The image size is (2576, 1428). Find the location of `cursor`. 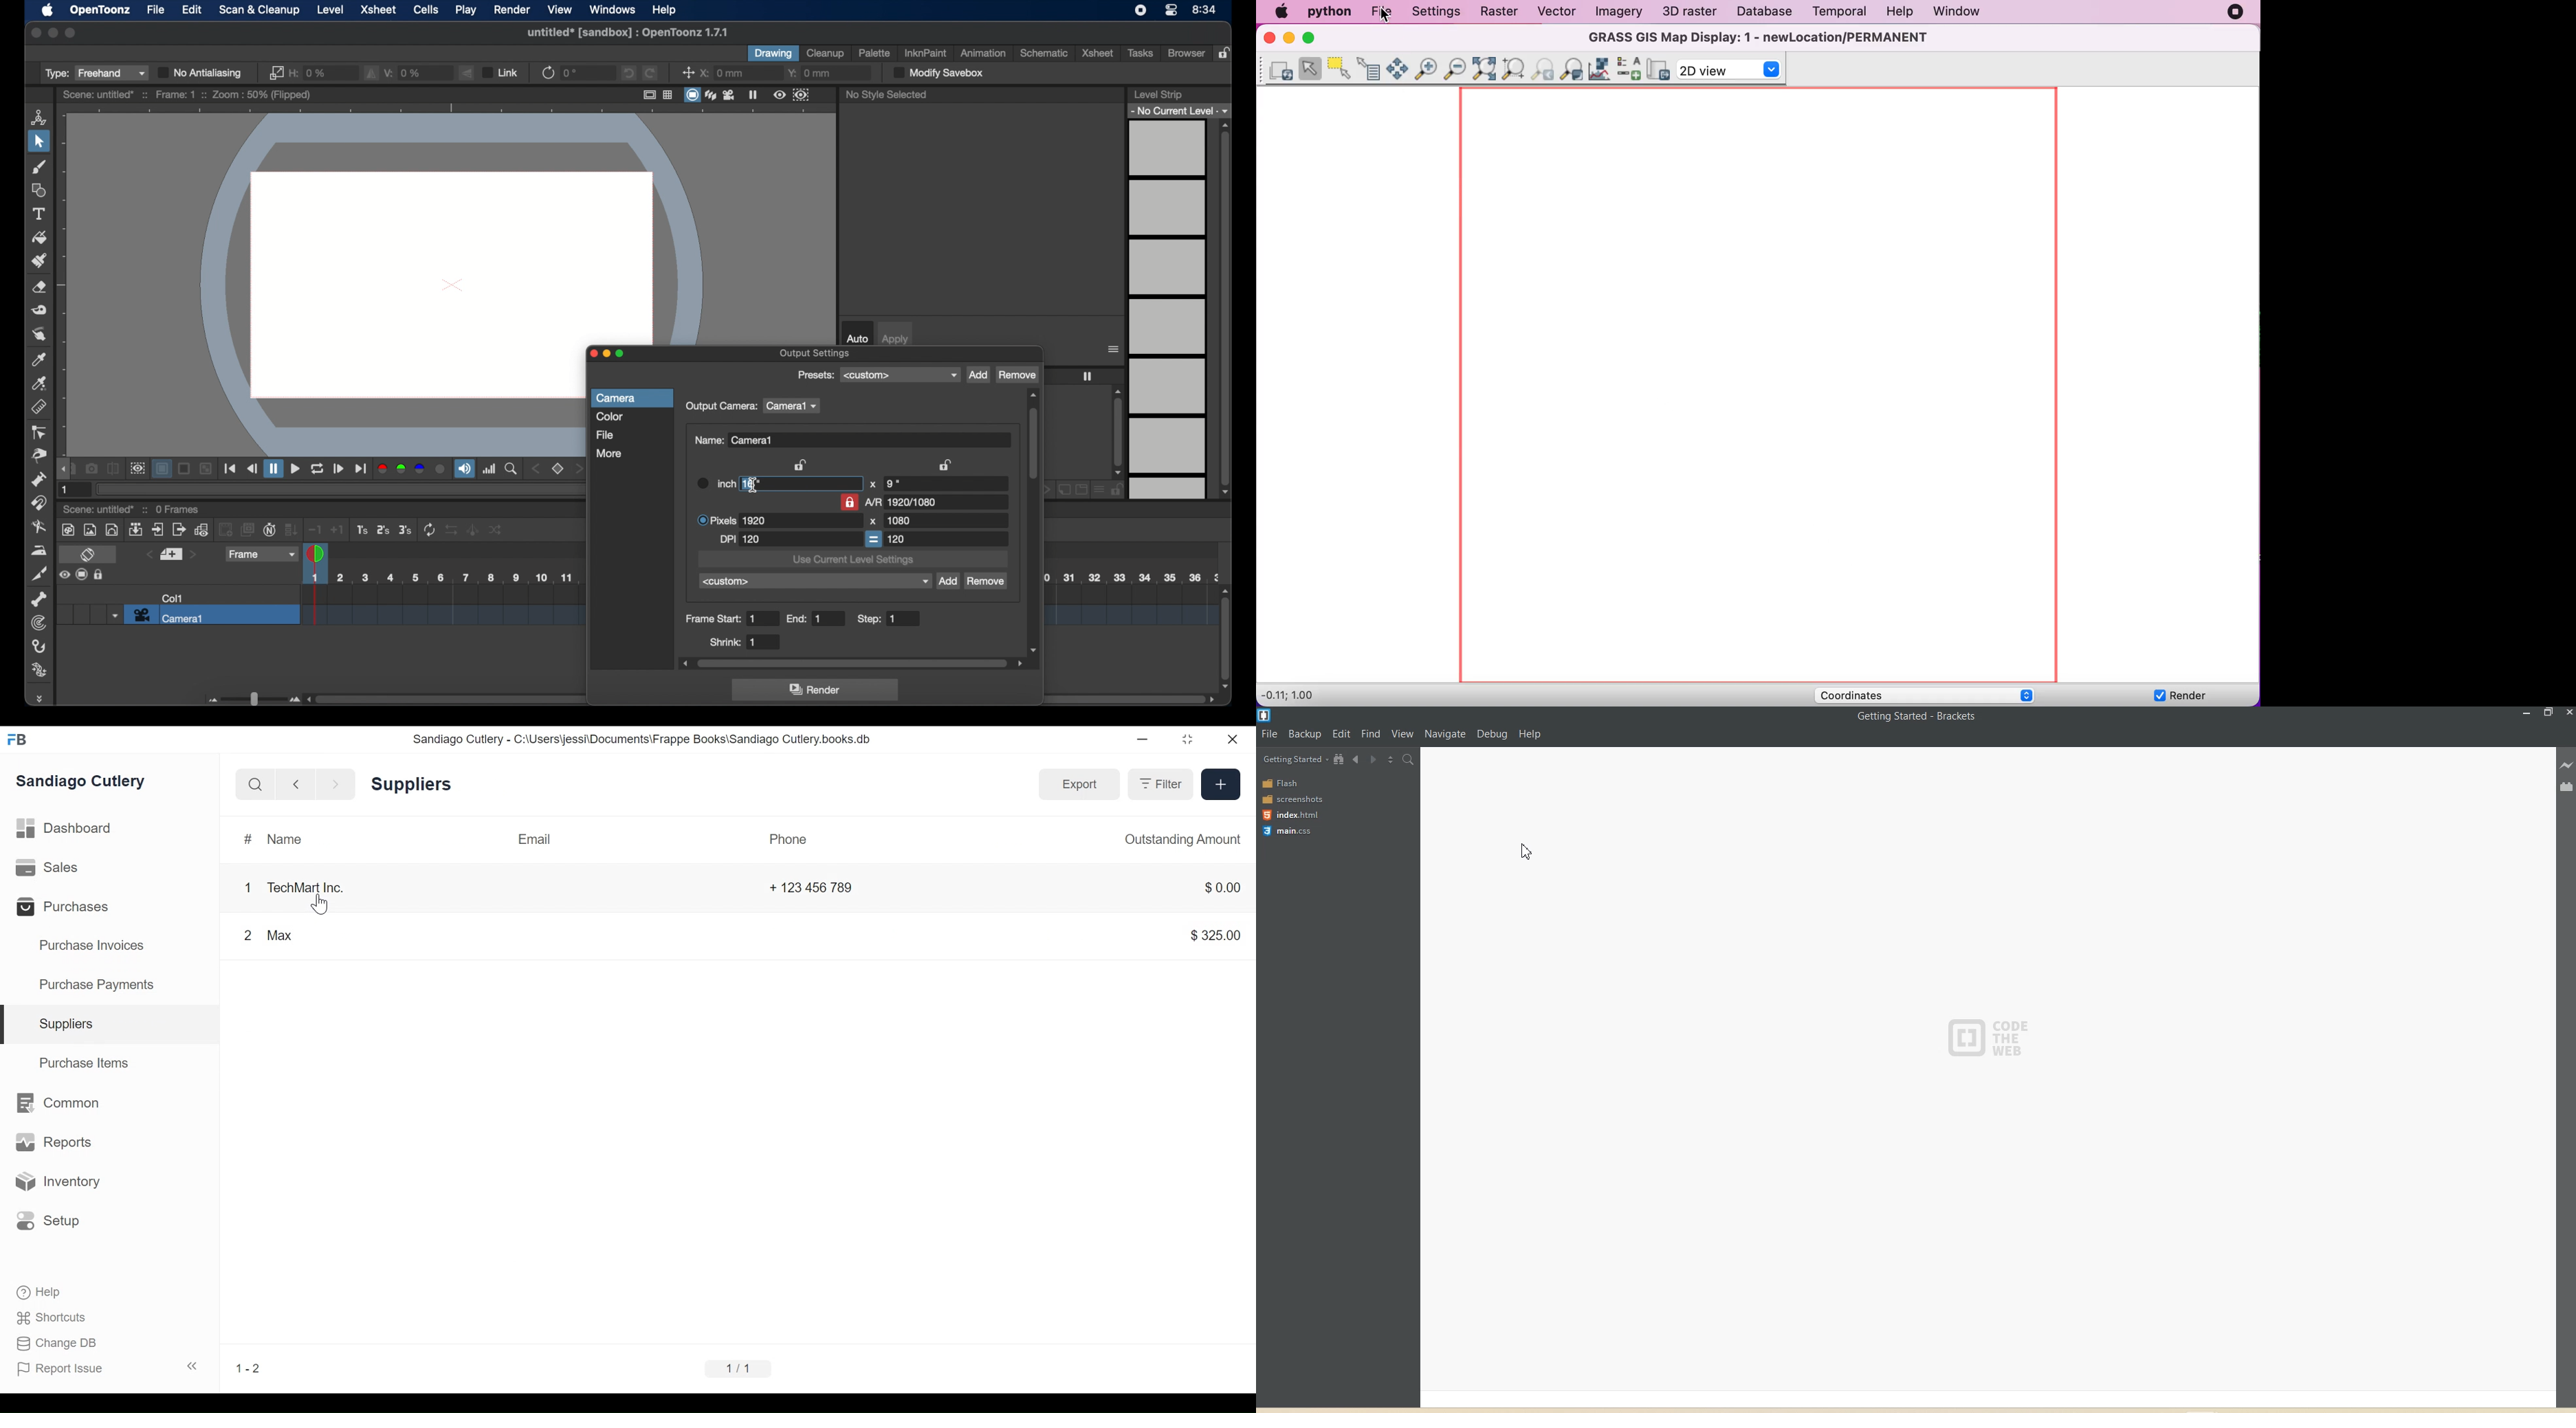

cursor is located at coordinates (322, 904).